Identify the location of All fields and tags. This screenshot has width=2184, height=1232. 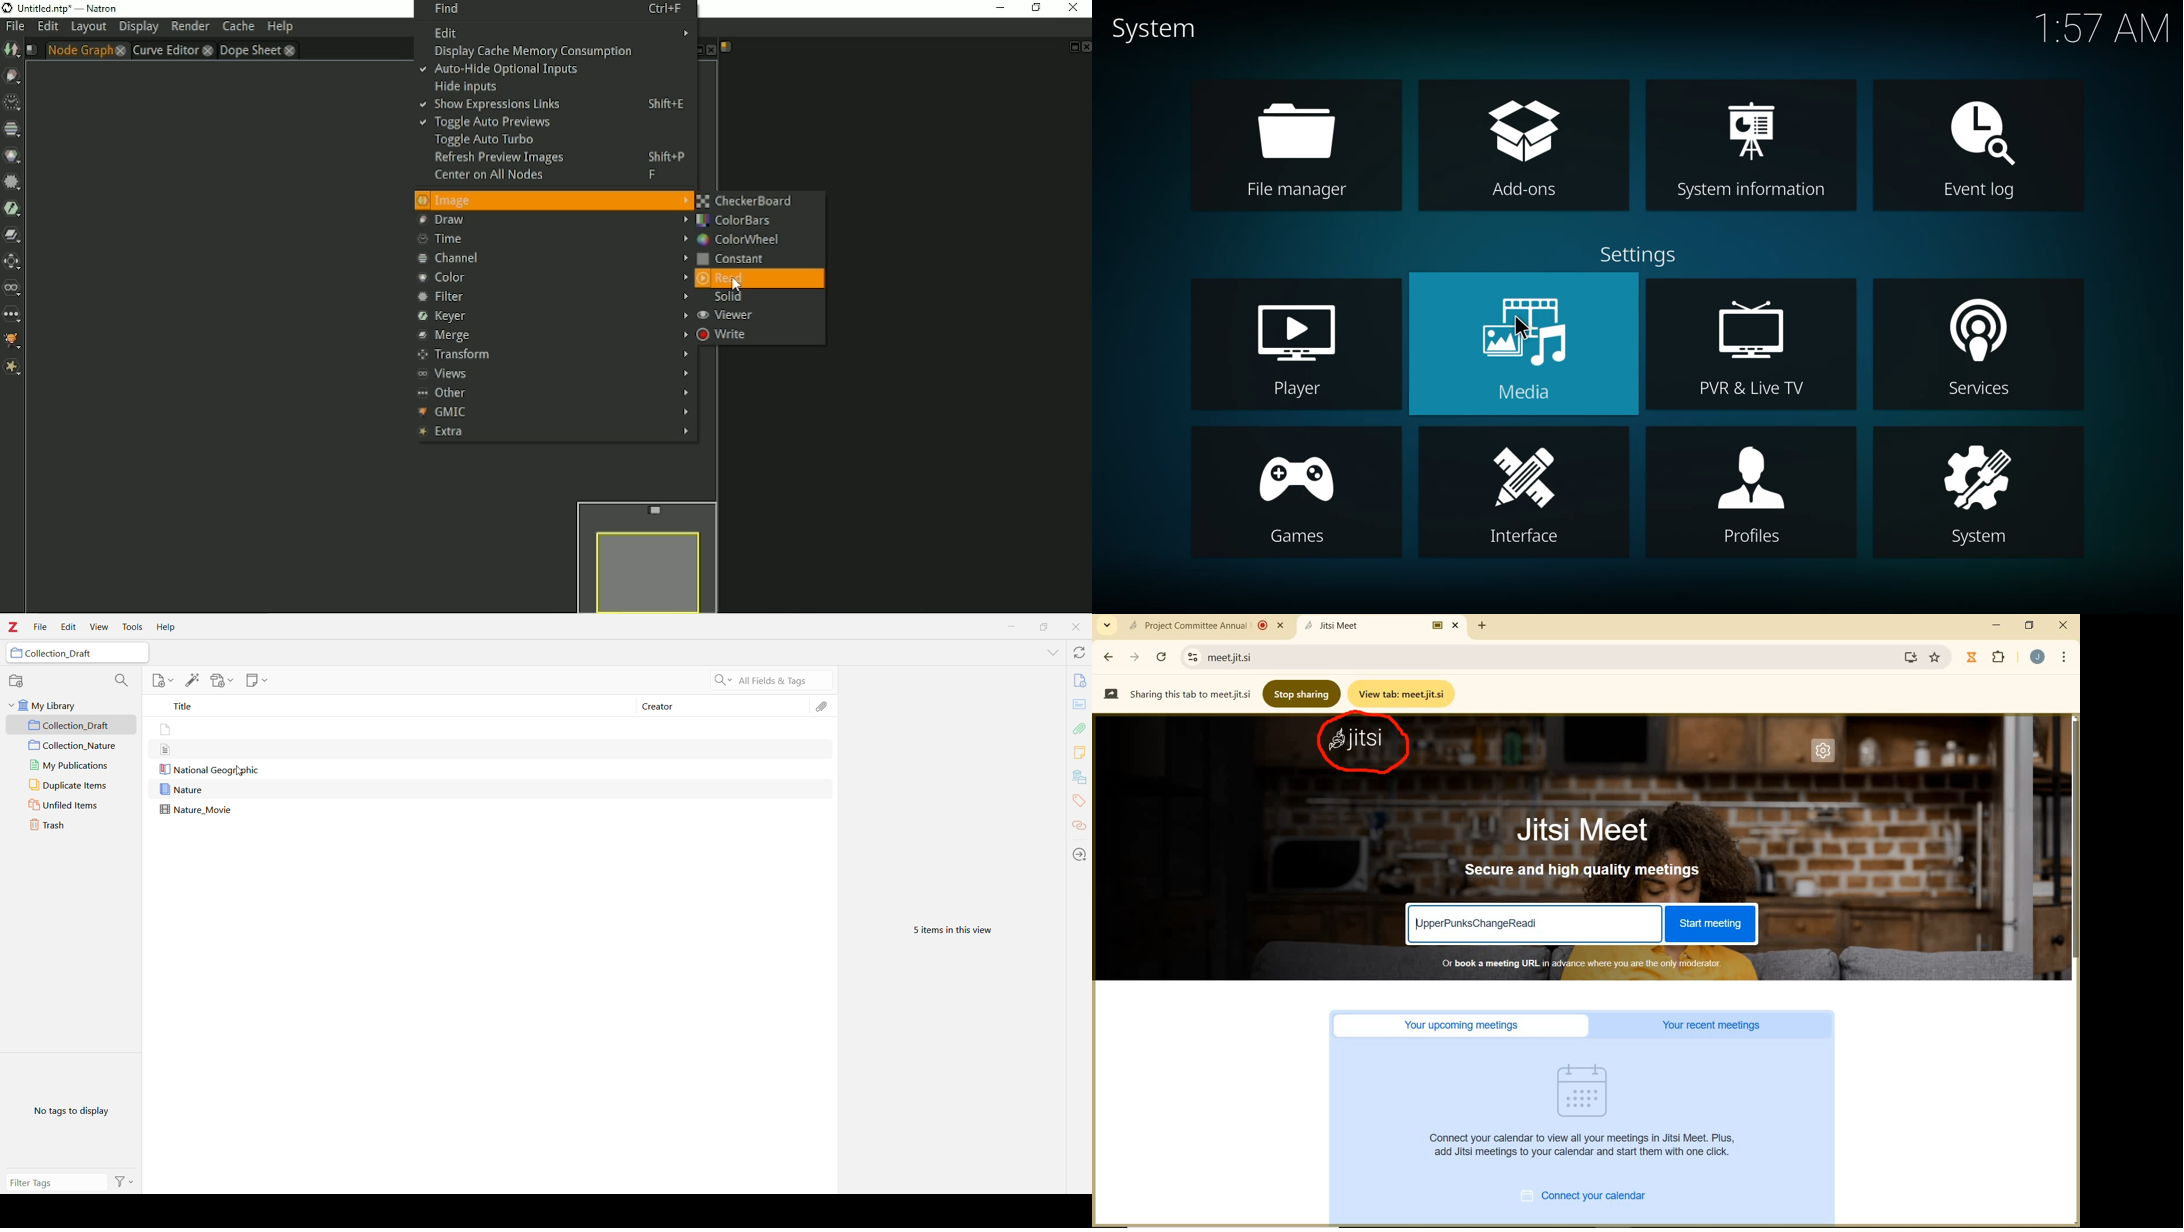
(769, 679).